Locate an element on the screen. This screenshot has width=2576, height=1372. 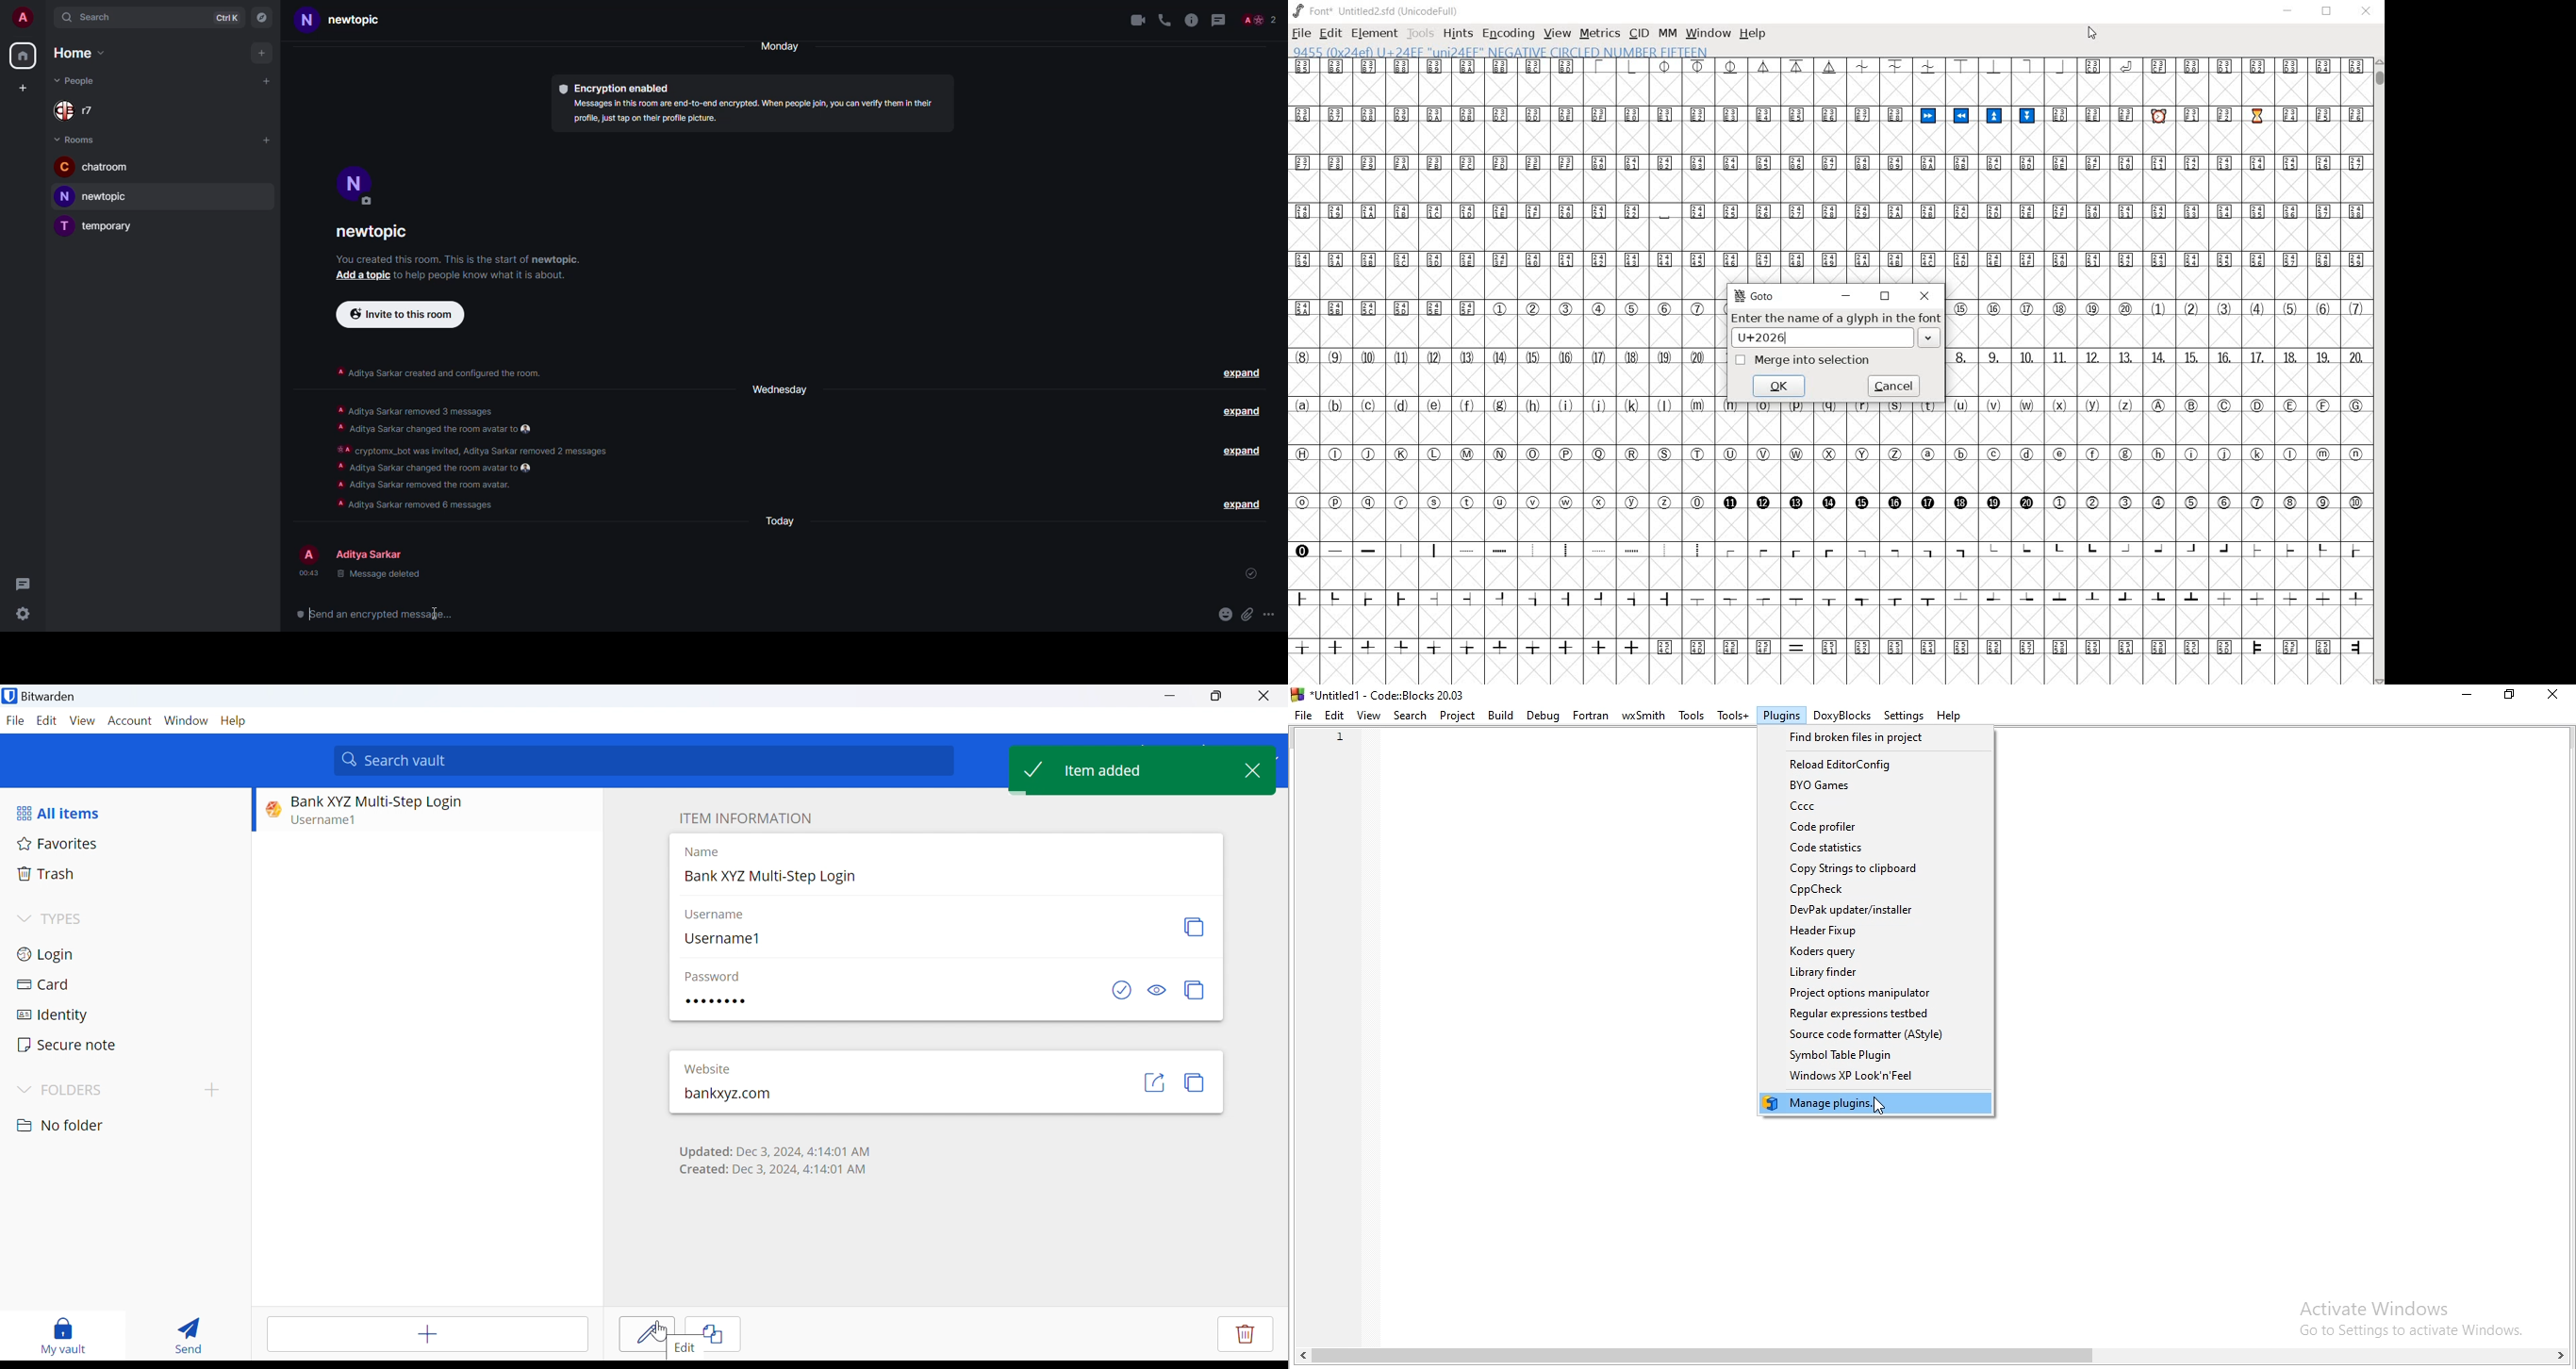
Bulid is located at coordinates (1502, 715).